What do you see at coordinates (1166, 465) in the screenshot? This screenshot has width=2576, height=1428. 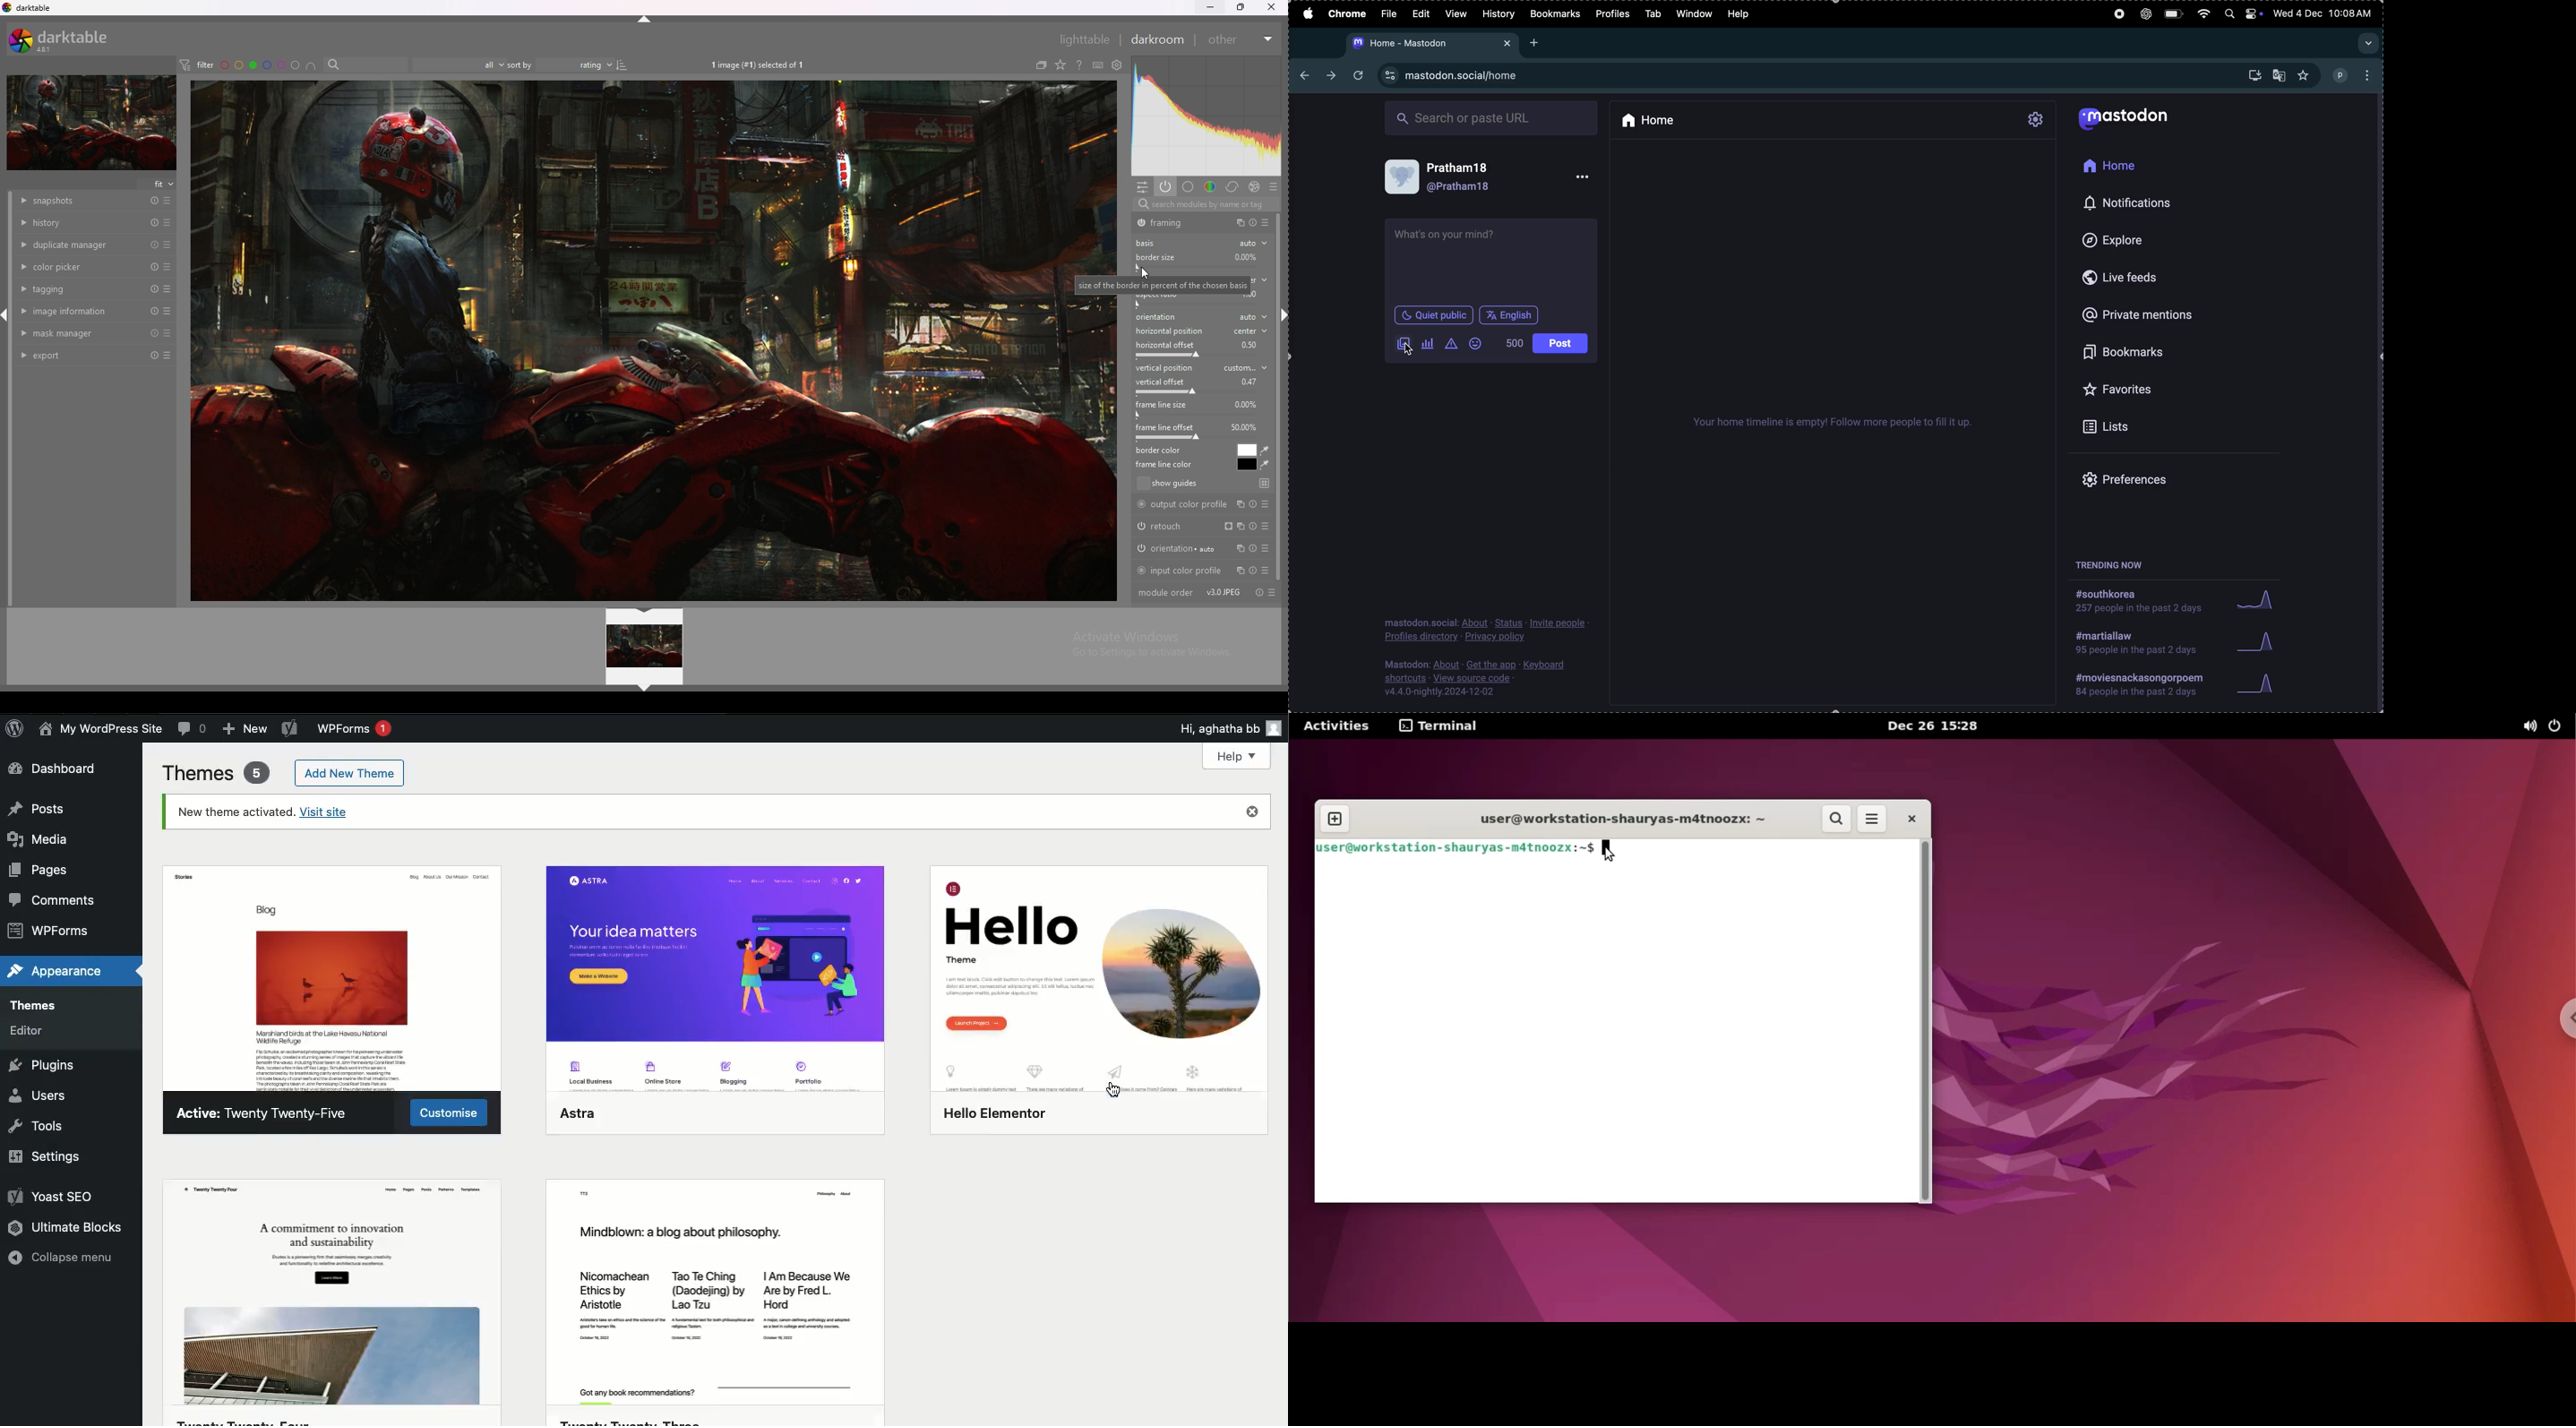 I see `frame line color` at bounding box center [1166, 465].